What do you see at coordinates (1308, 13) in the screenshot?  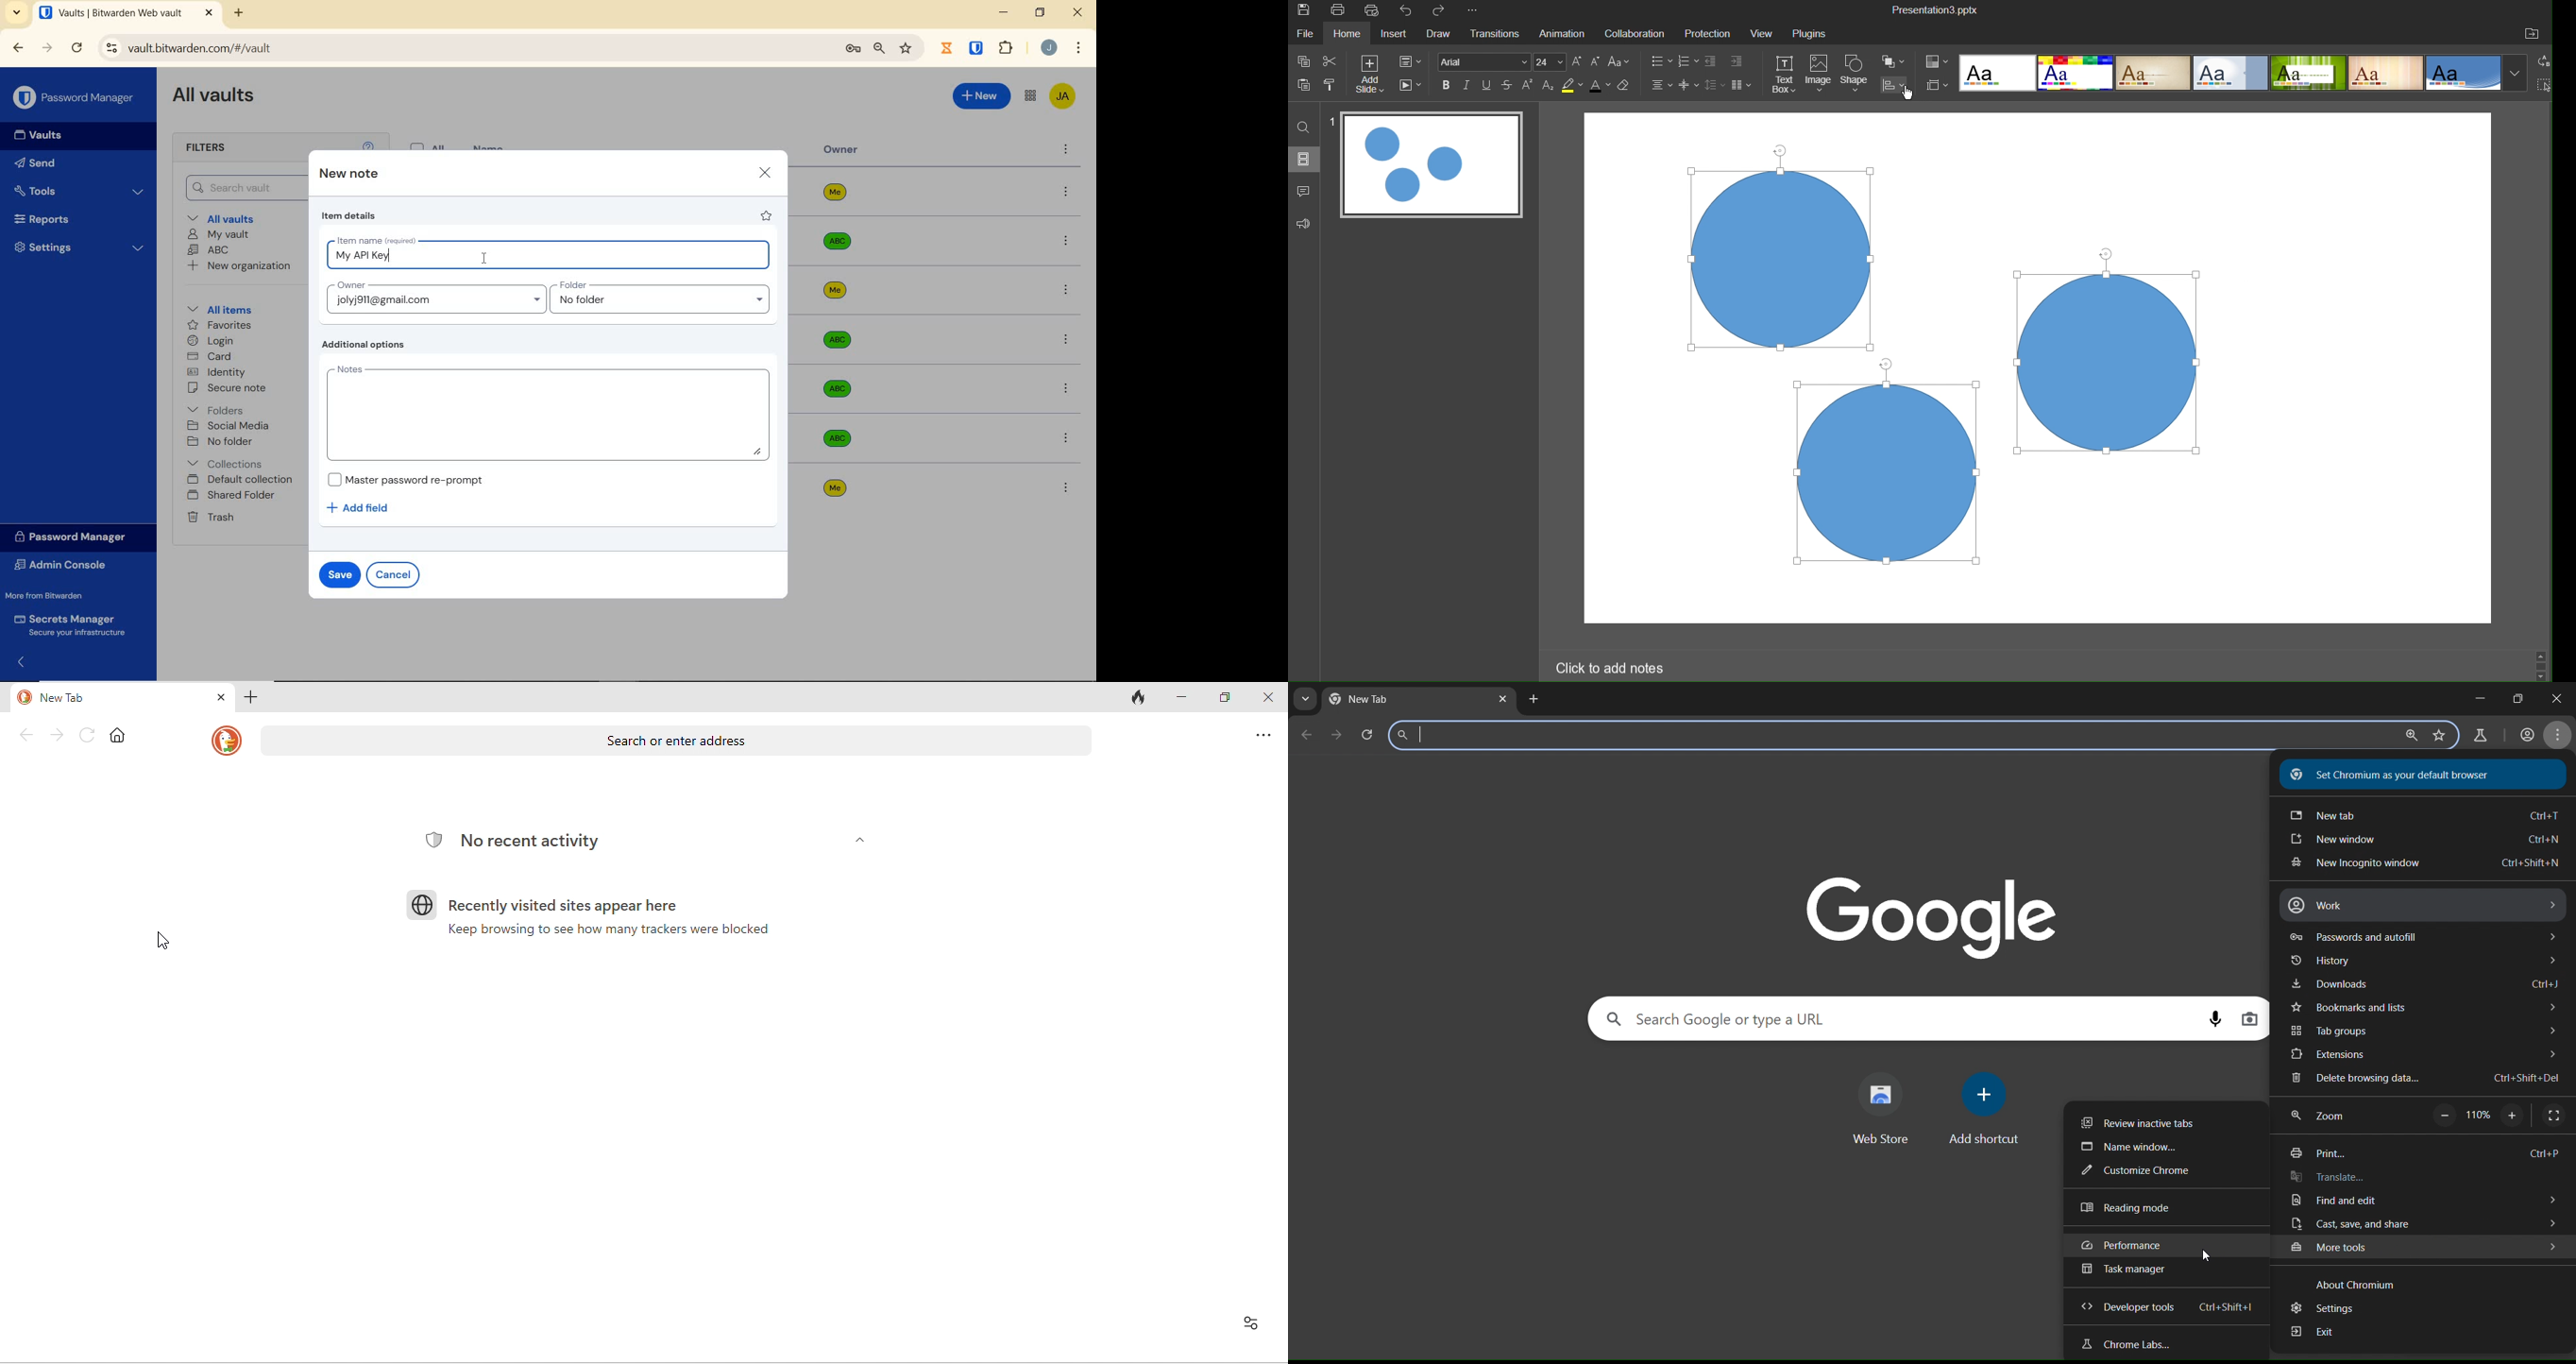 I see `Save` at bounding box center [1308, 13].